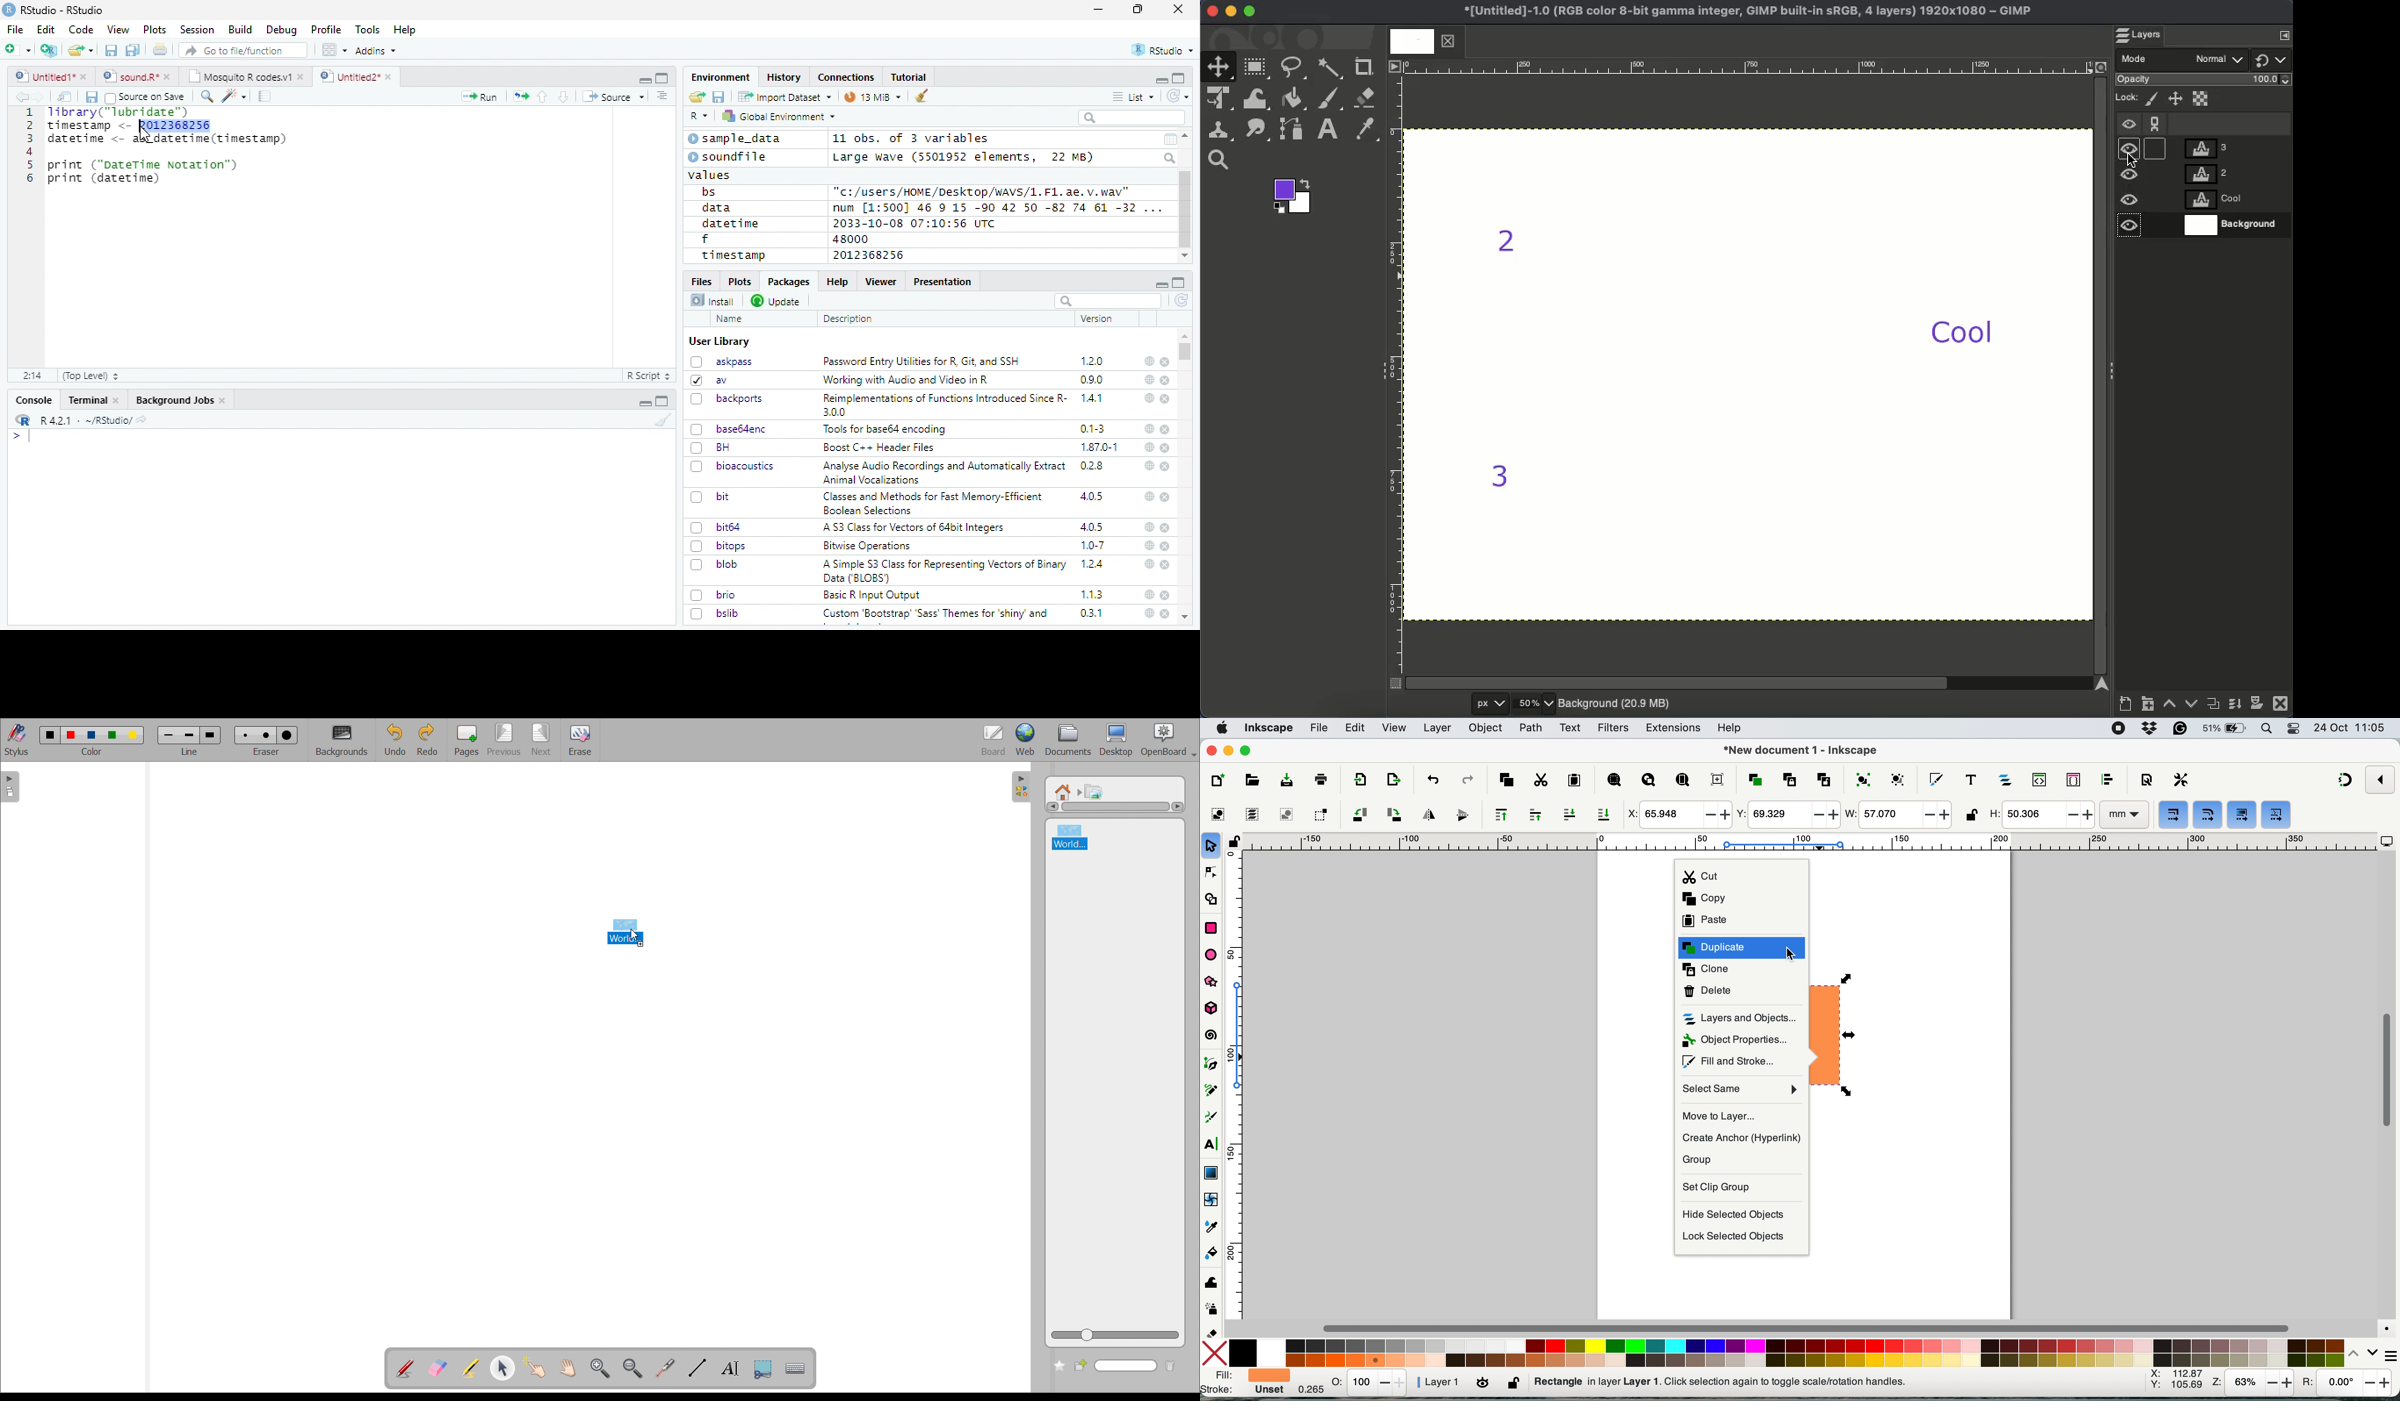  What do you see at coordinates (661, 96) in the screenshot?
I see `Show document outline` at bounding box center [661, 96].